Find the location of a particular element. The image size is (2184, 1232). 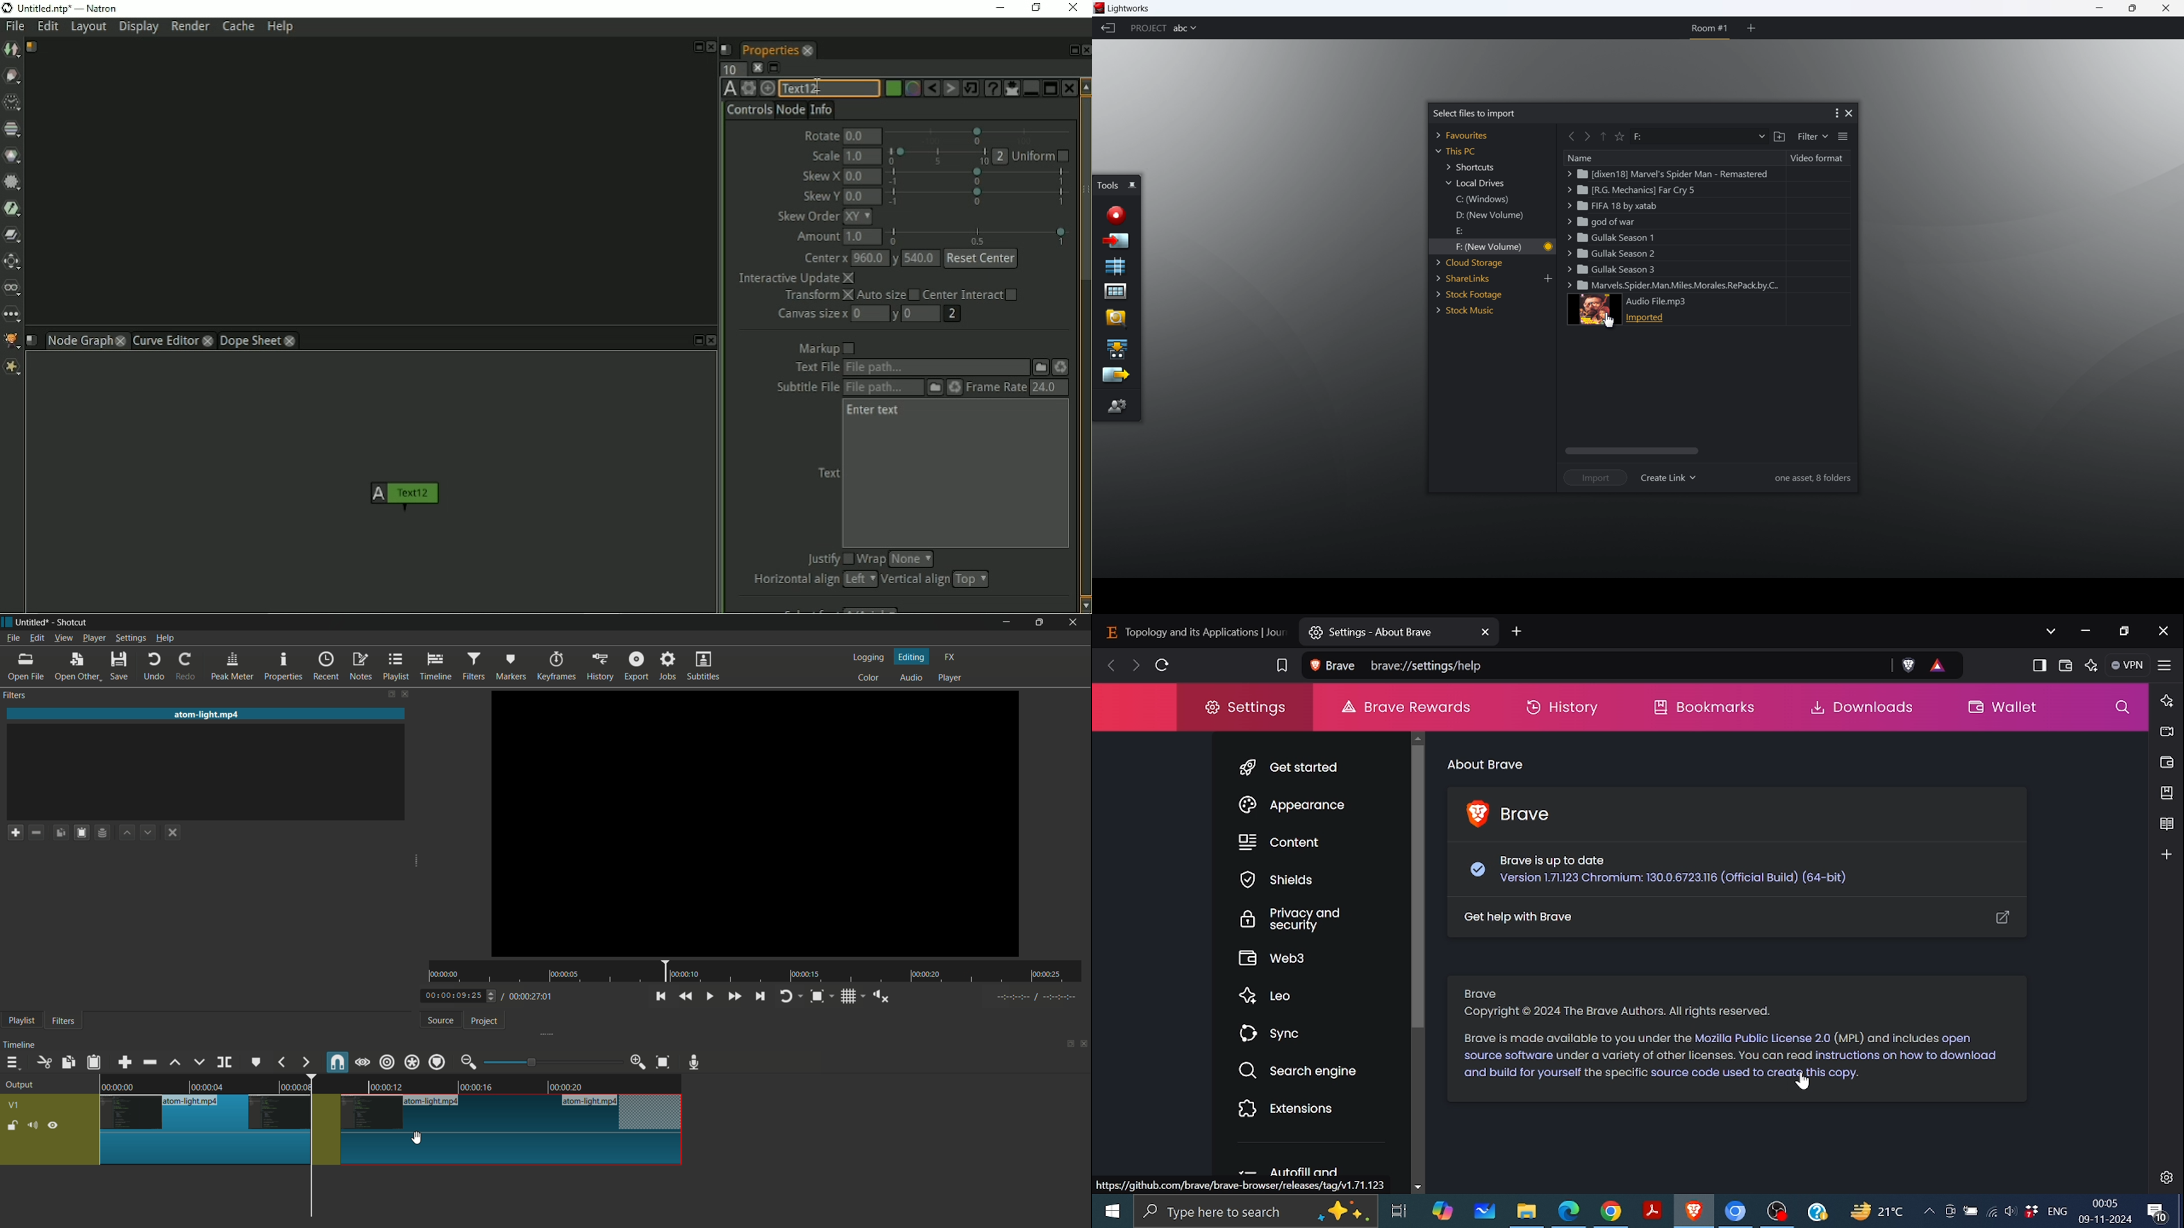

change layout is located at coordinates (1067, 1043).